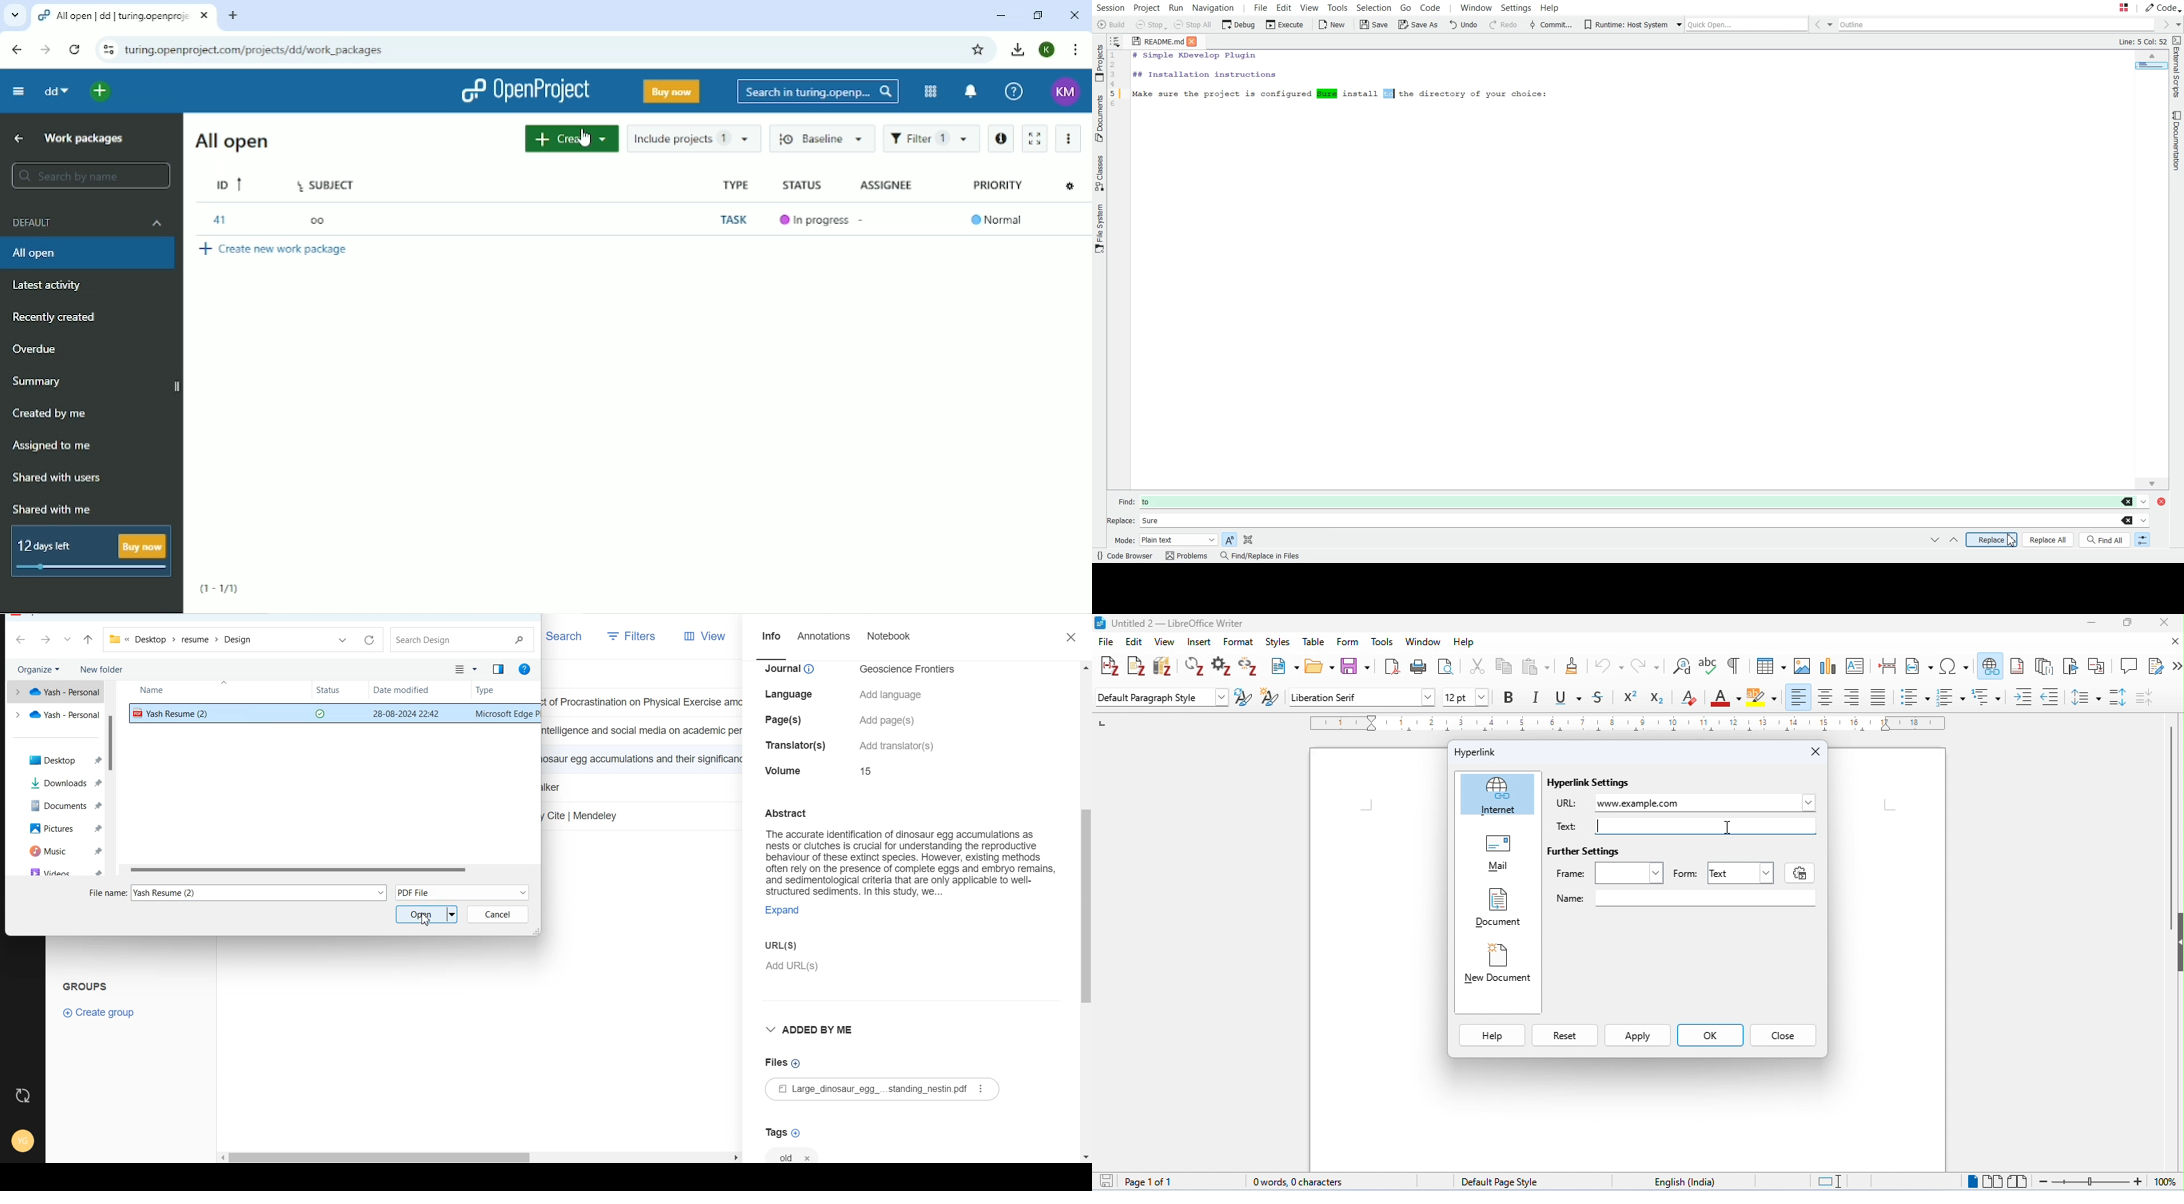 Image resolution: width=2184 pixels, height=1204 pixels. Describe the element at coordinates (54, 288) in the screenshot. I see `Latest activity` at that location.